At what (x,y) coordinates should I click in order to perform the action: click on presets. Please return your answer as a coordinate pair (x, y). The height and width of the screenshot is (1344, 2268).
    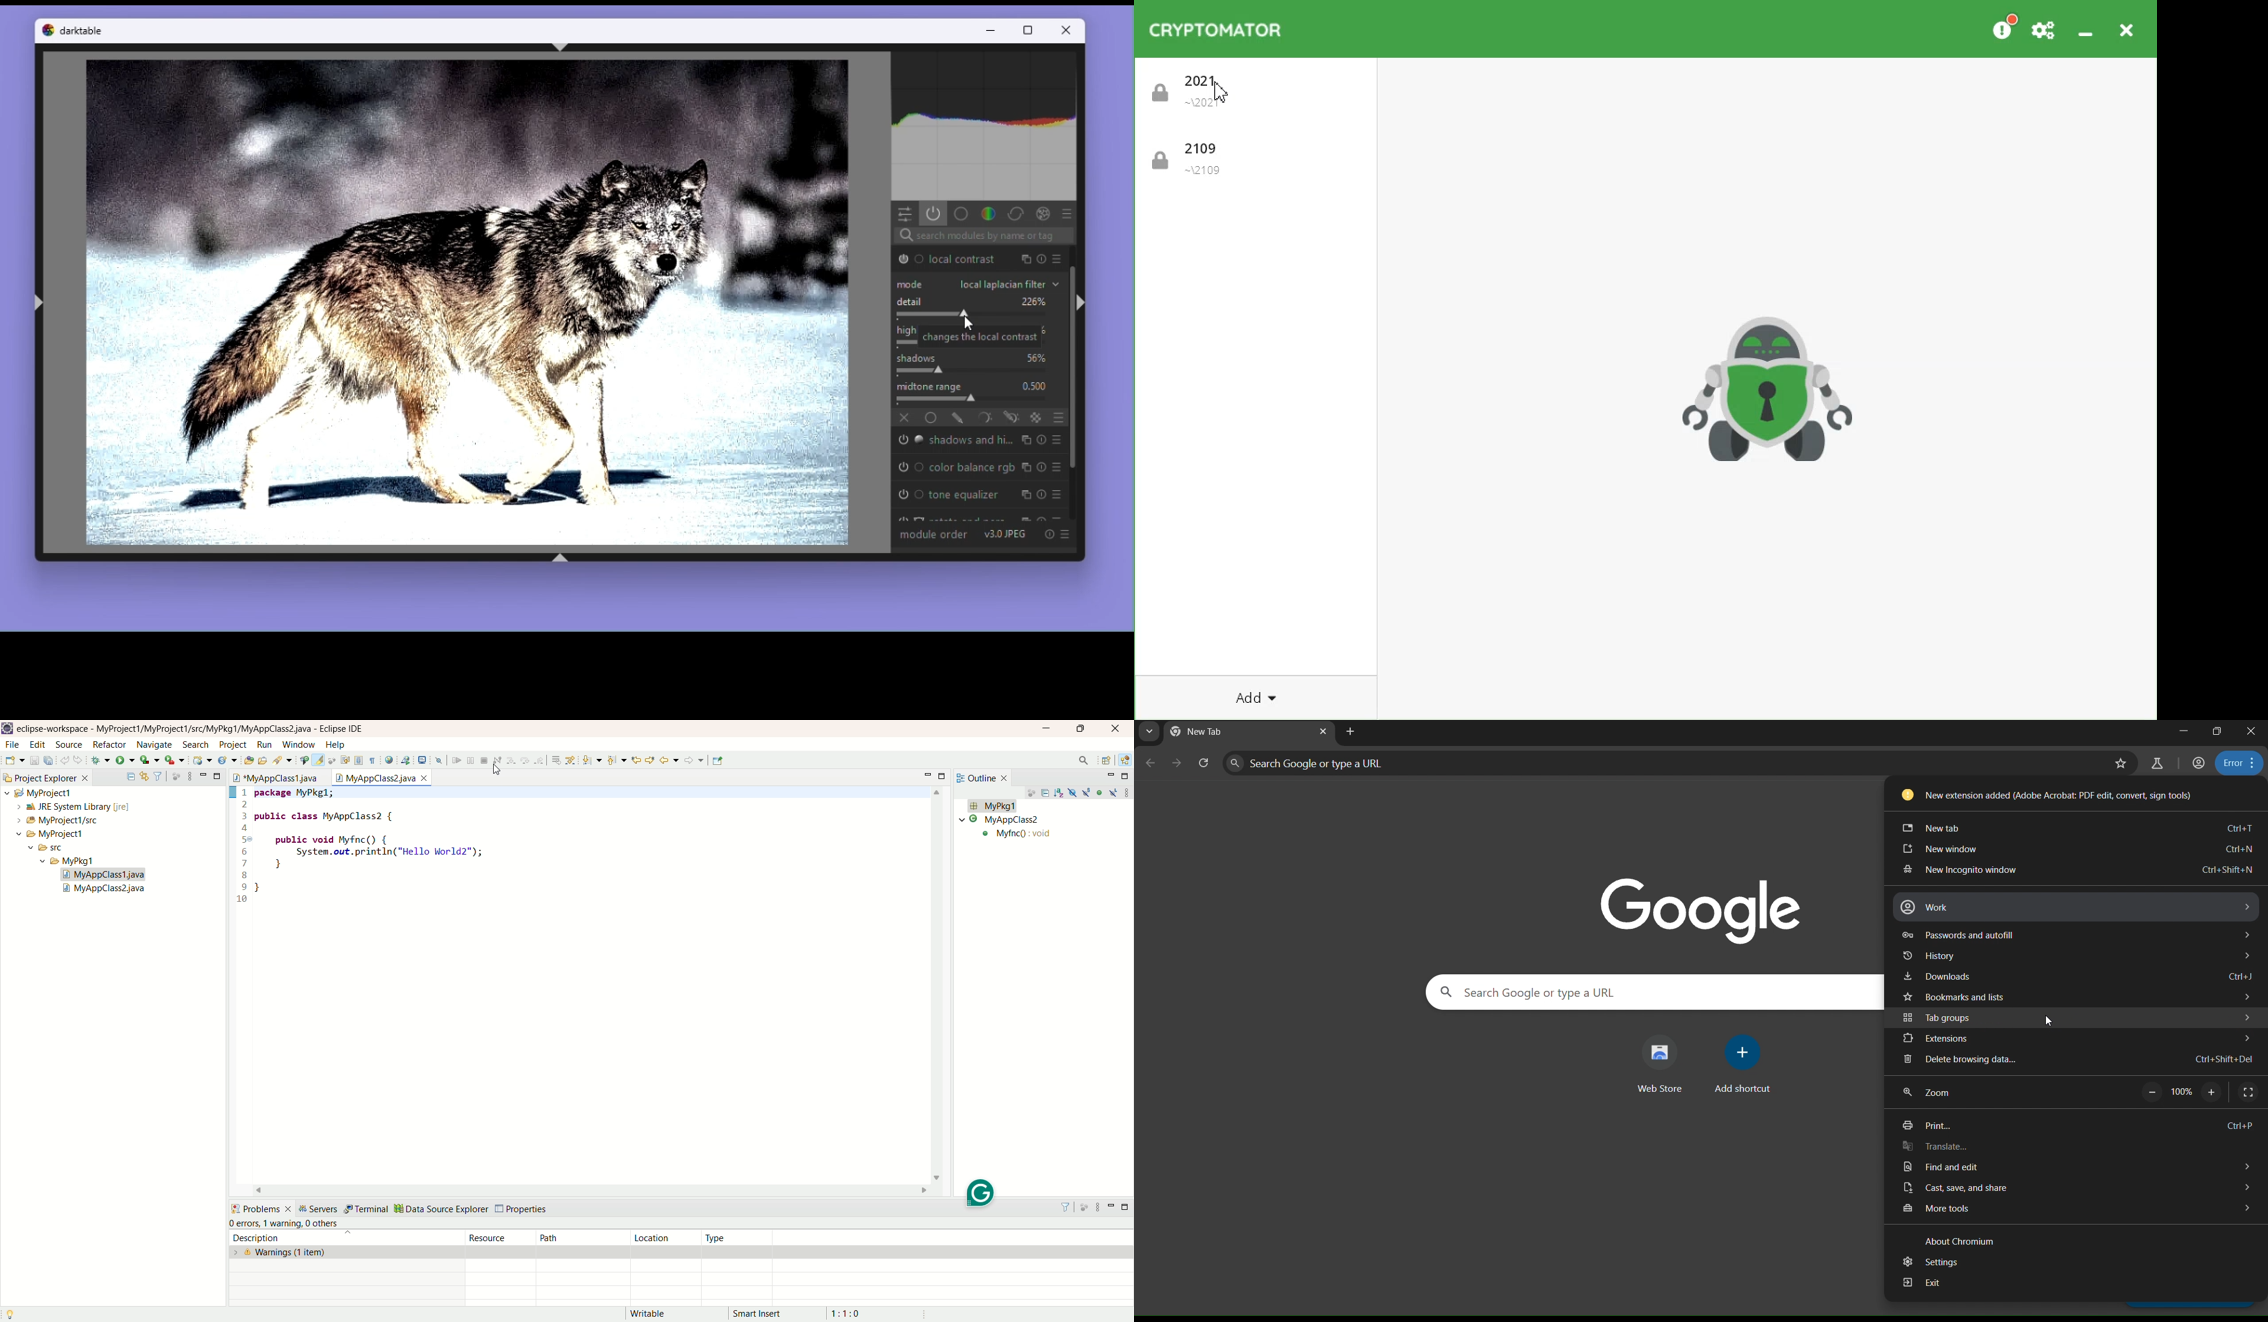
    Looking at the image, I should click on (1069, 214).